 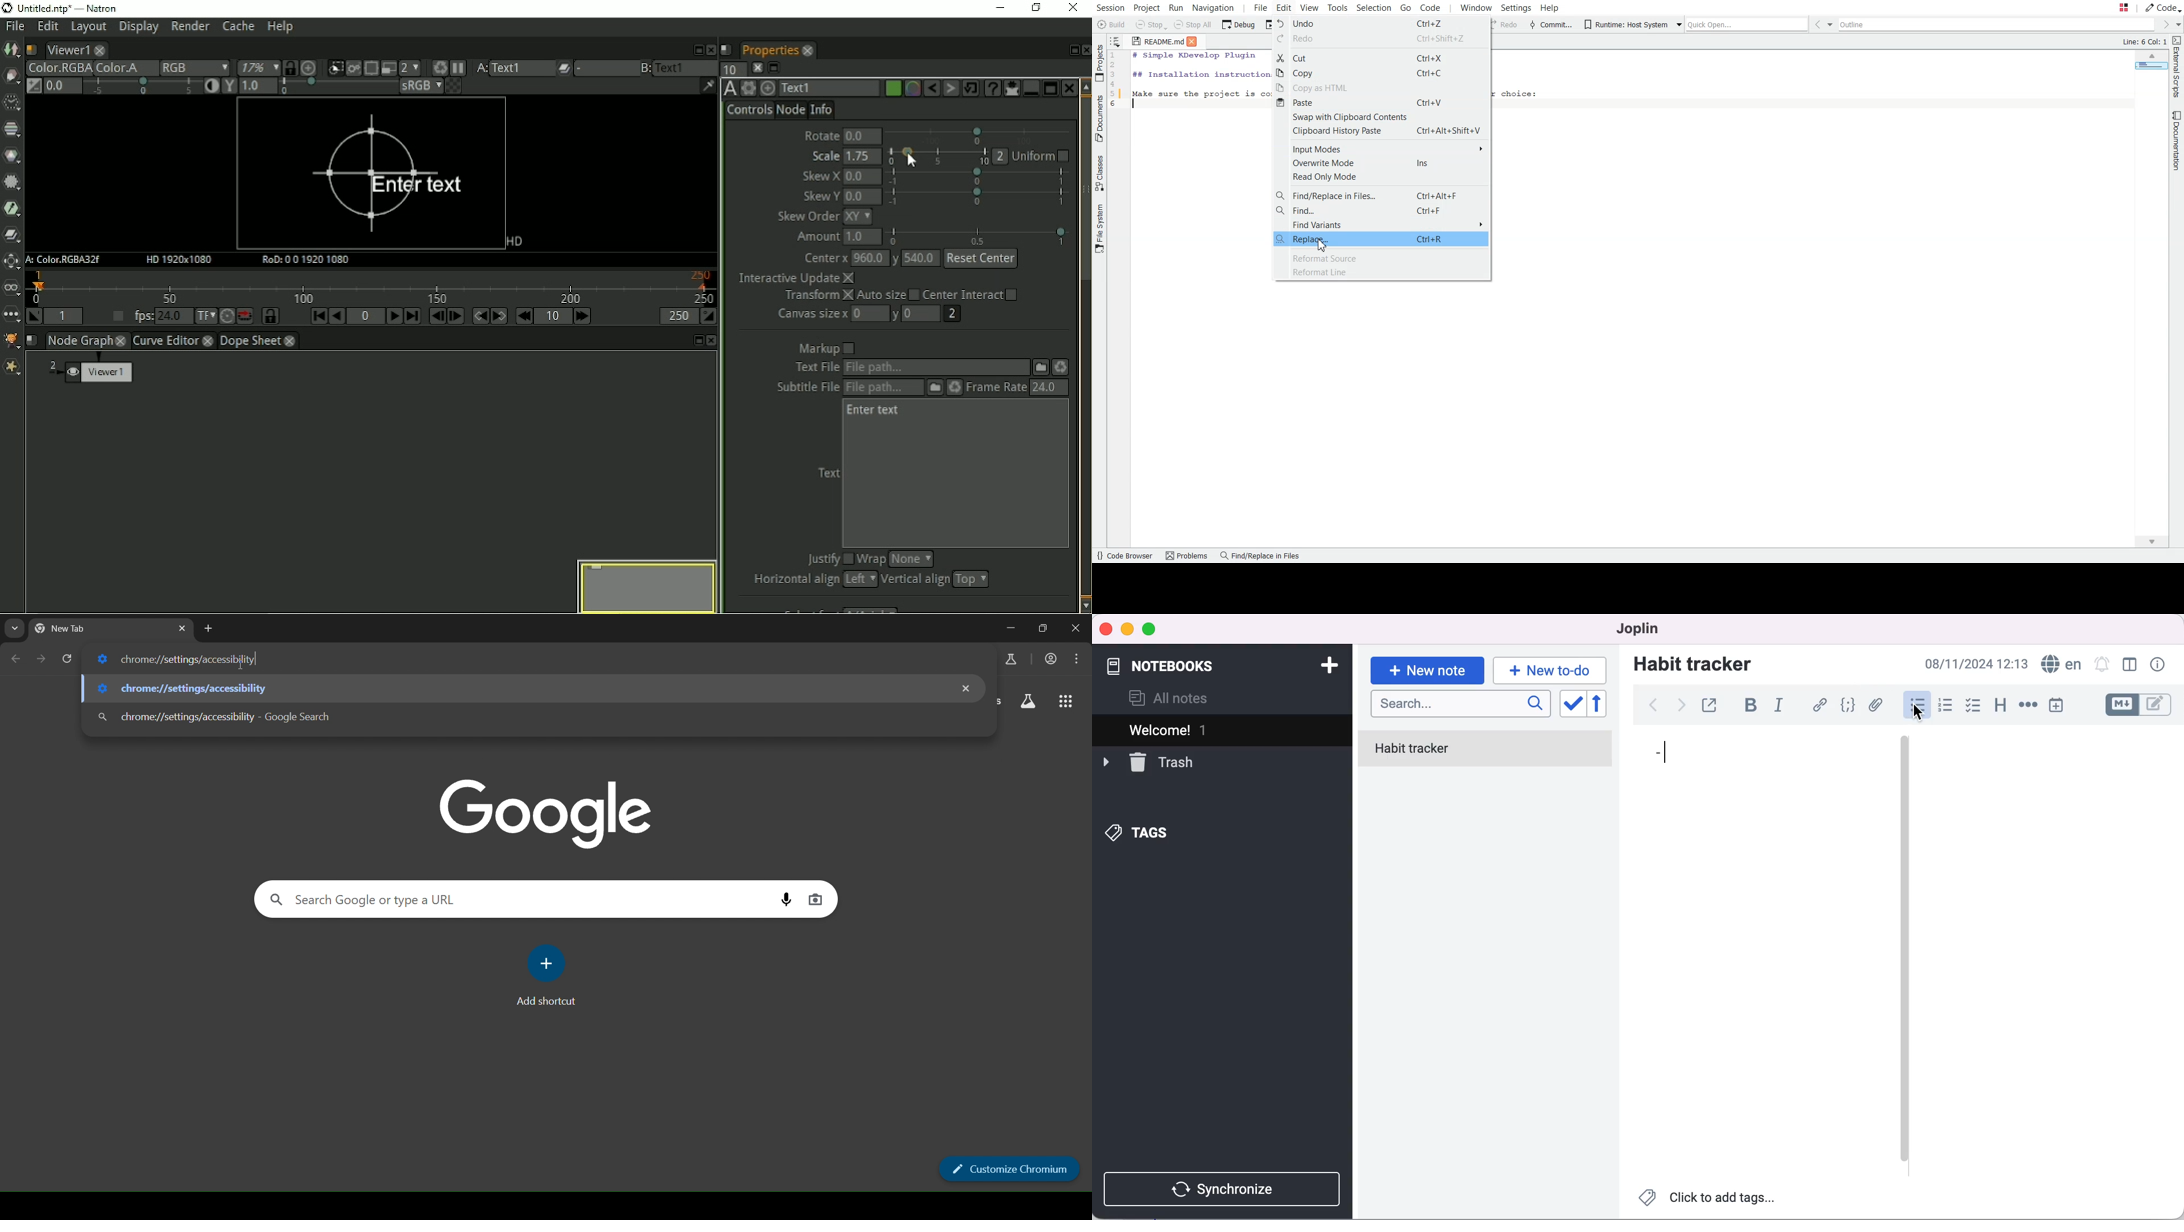 I want to click on minimize, so click(x=1011, y=627).